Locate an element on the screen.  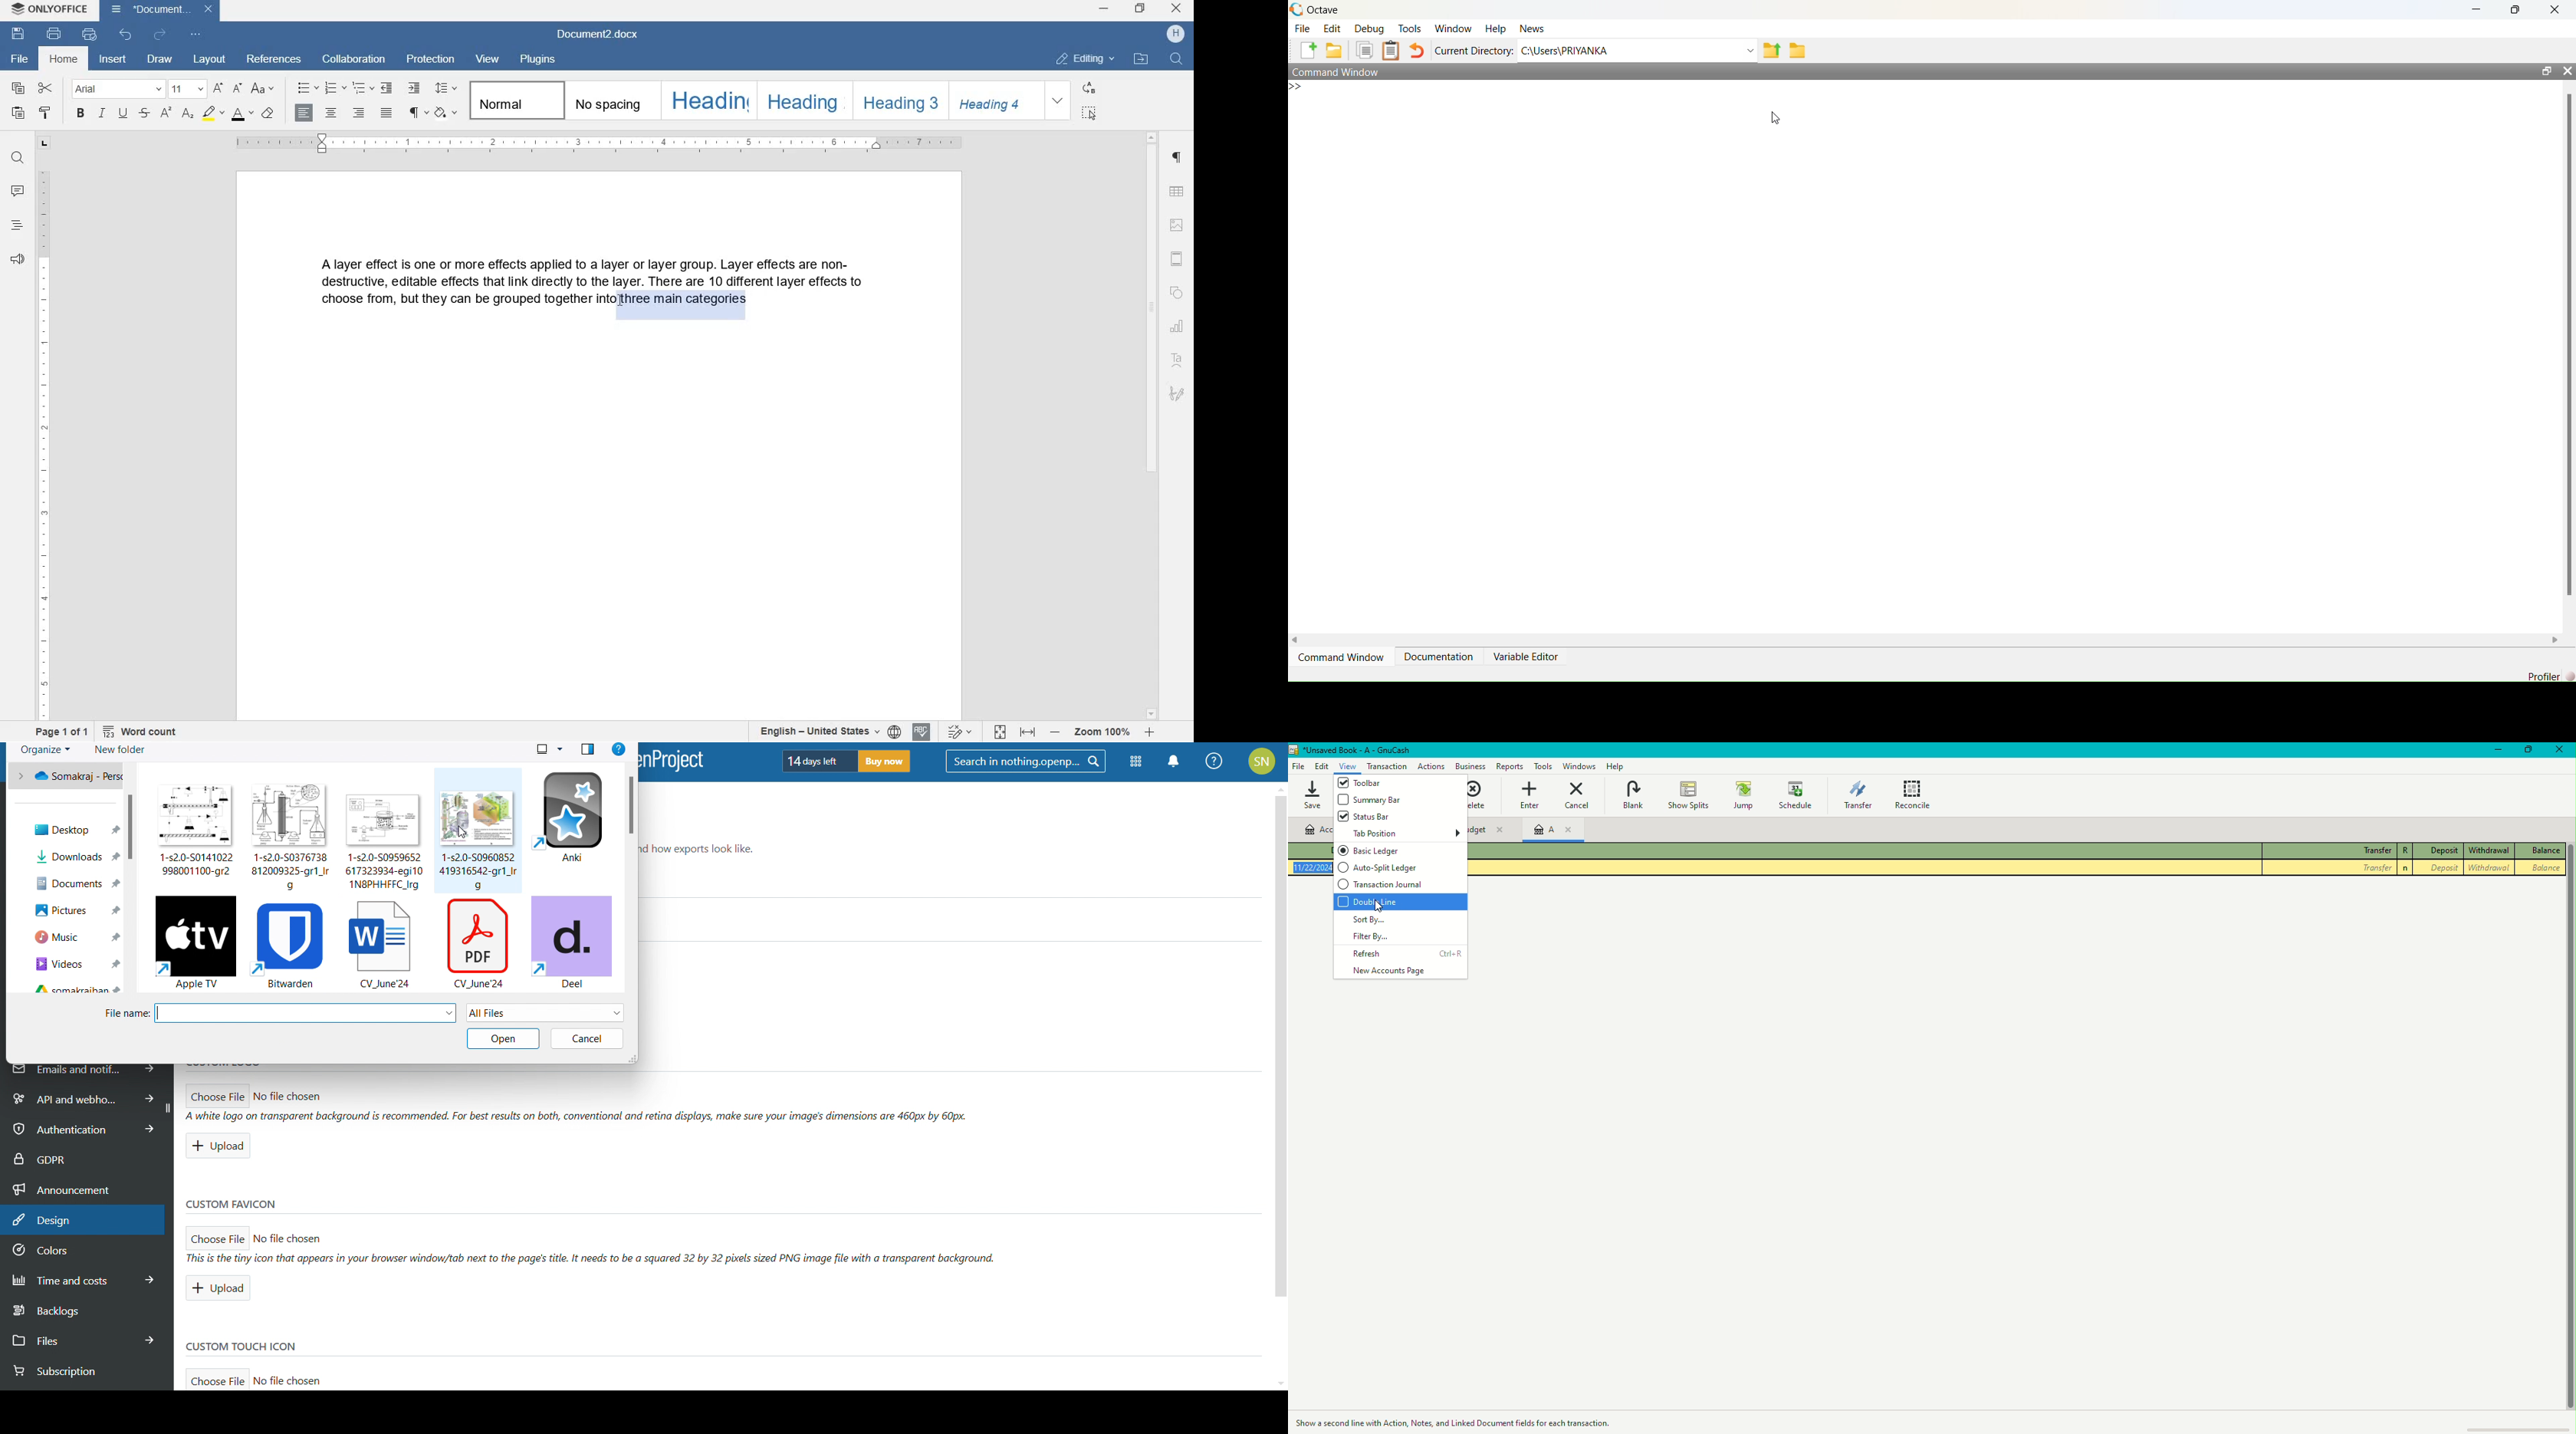
View is located at coordinates (1345, 766).